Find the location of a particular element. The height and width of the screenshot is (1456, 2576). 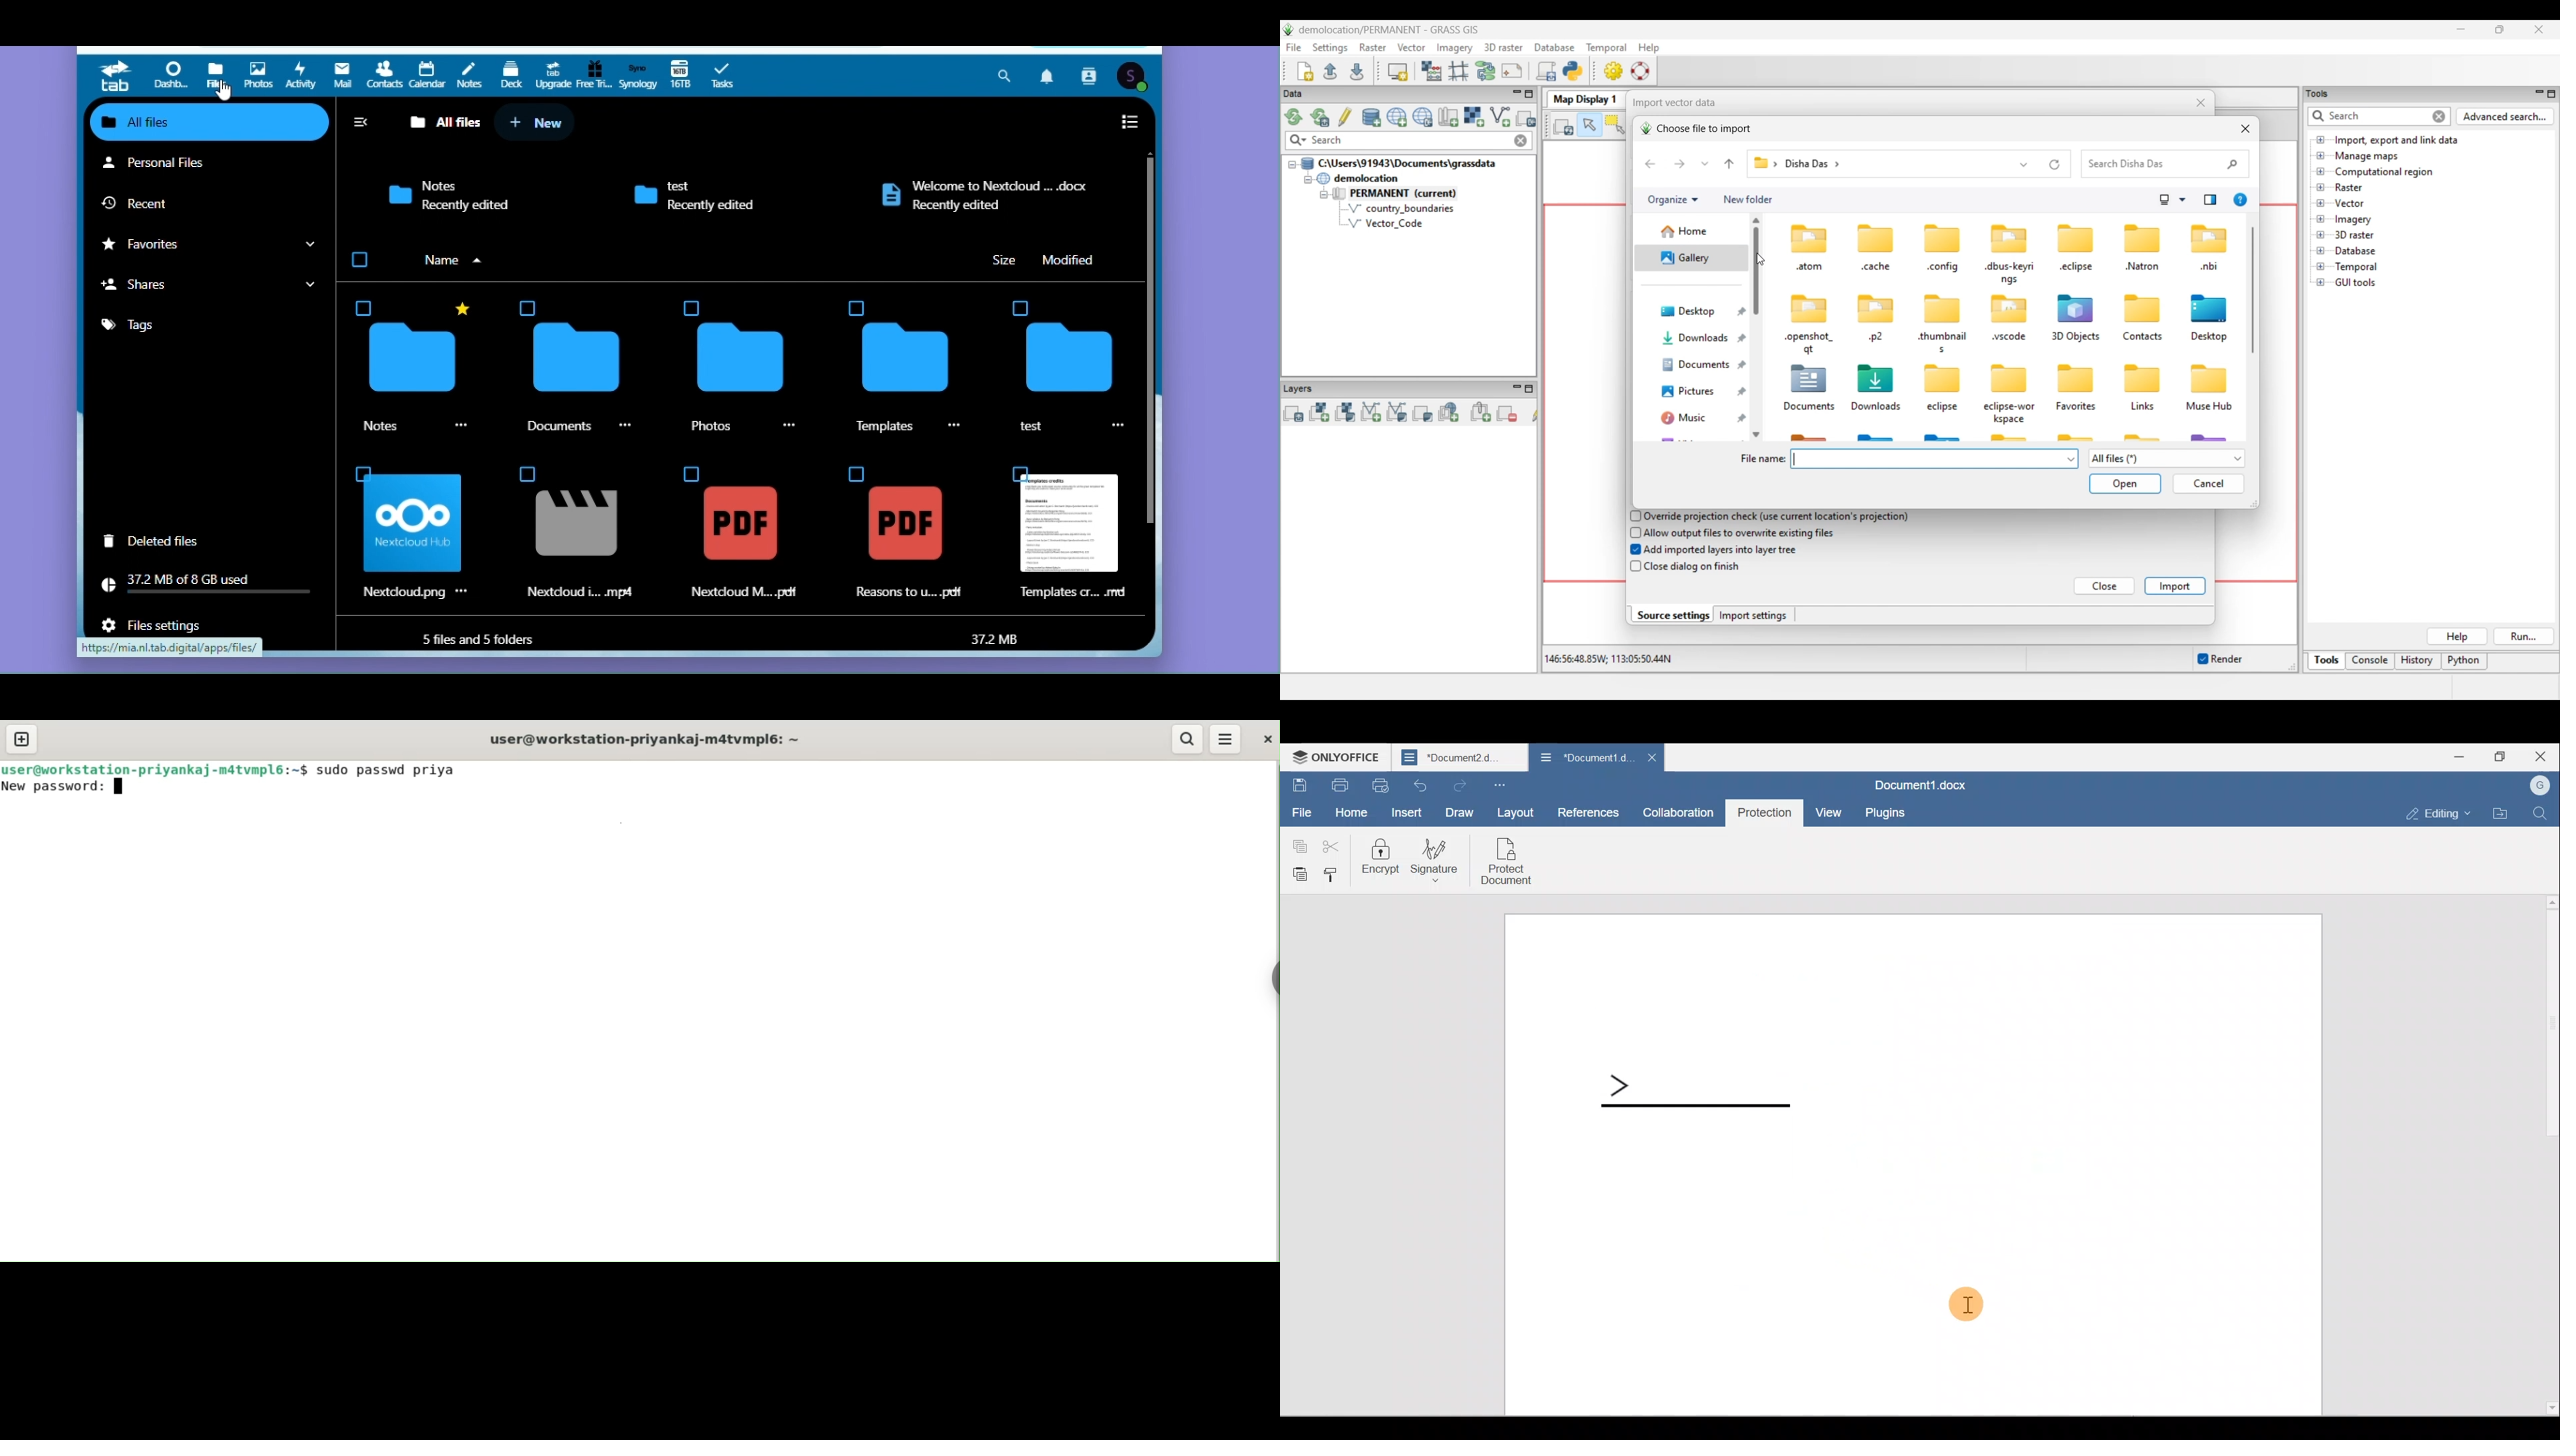

Scroll bar is located at coordinates (2545, 1155).